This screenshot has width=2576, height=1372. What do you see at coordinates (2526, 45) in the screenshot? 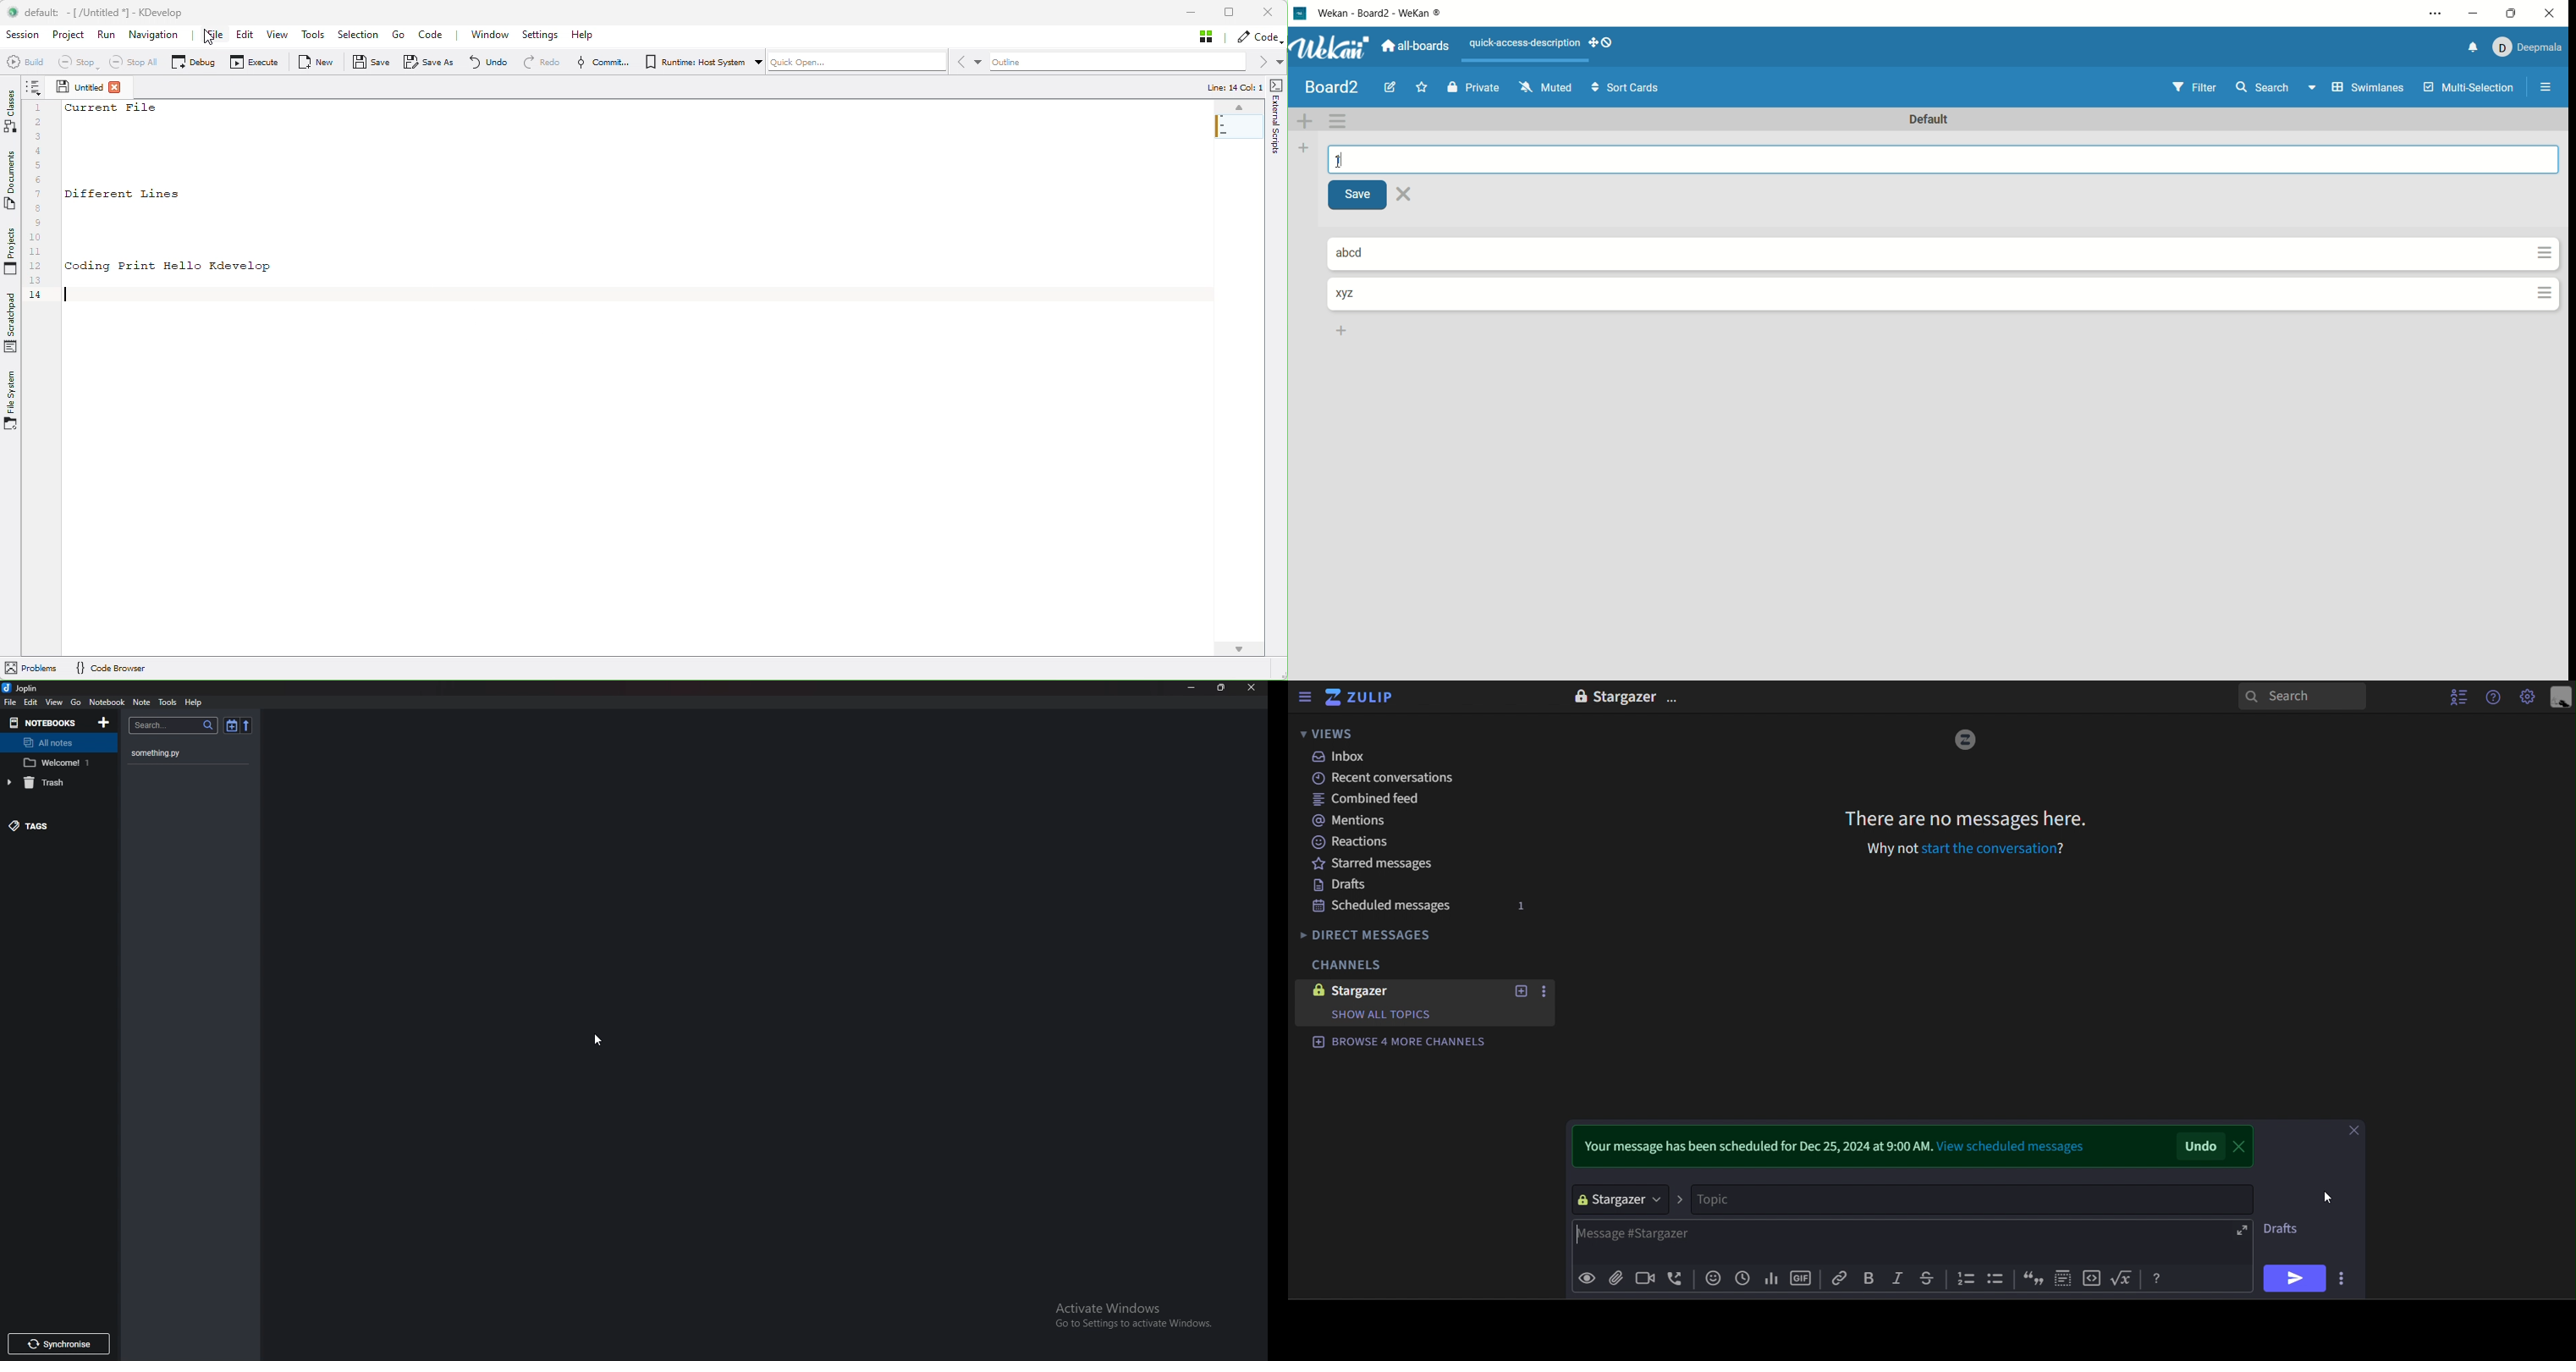
I see `account` at bounding box center [2526, 45].